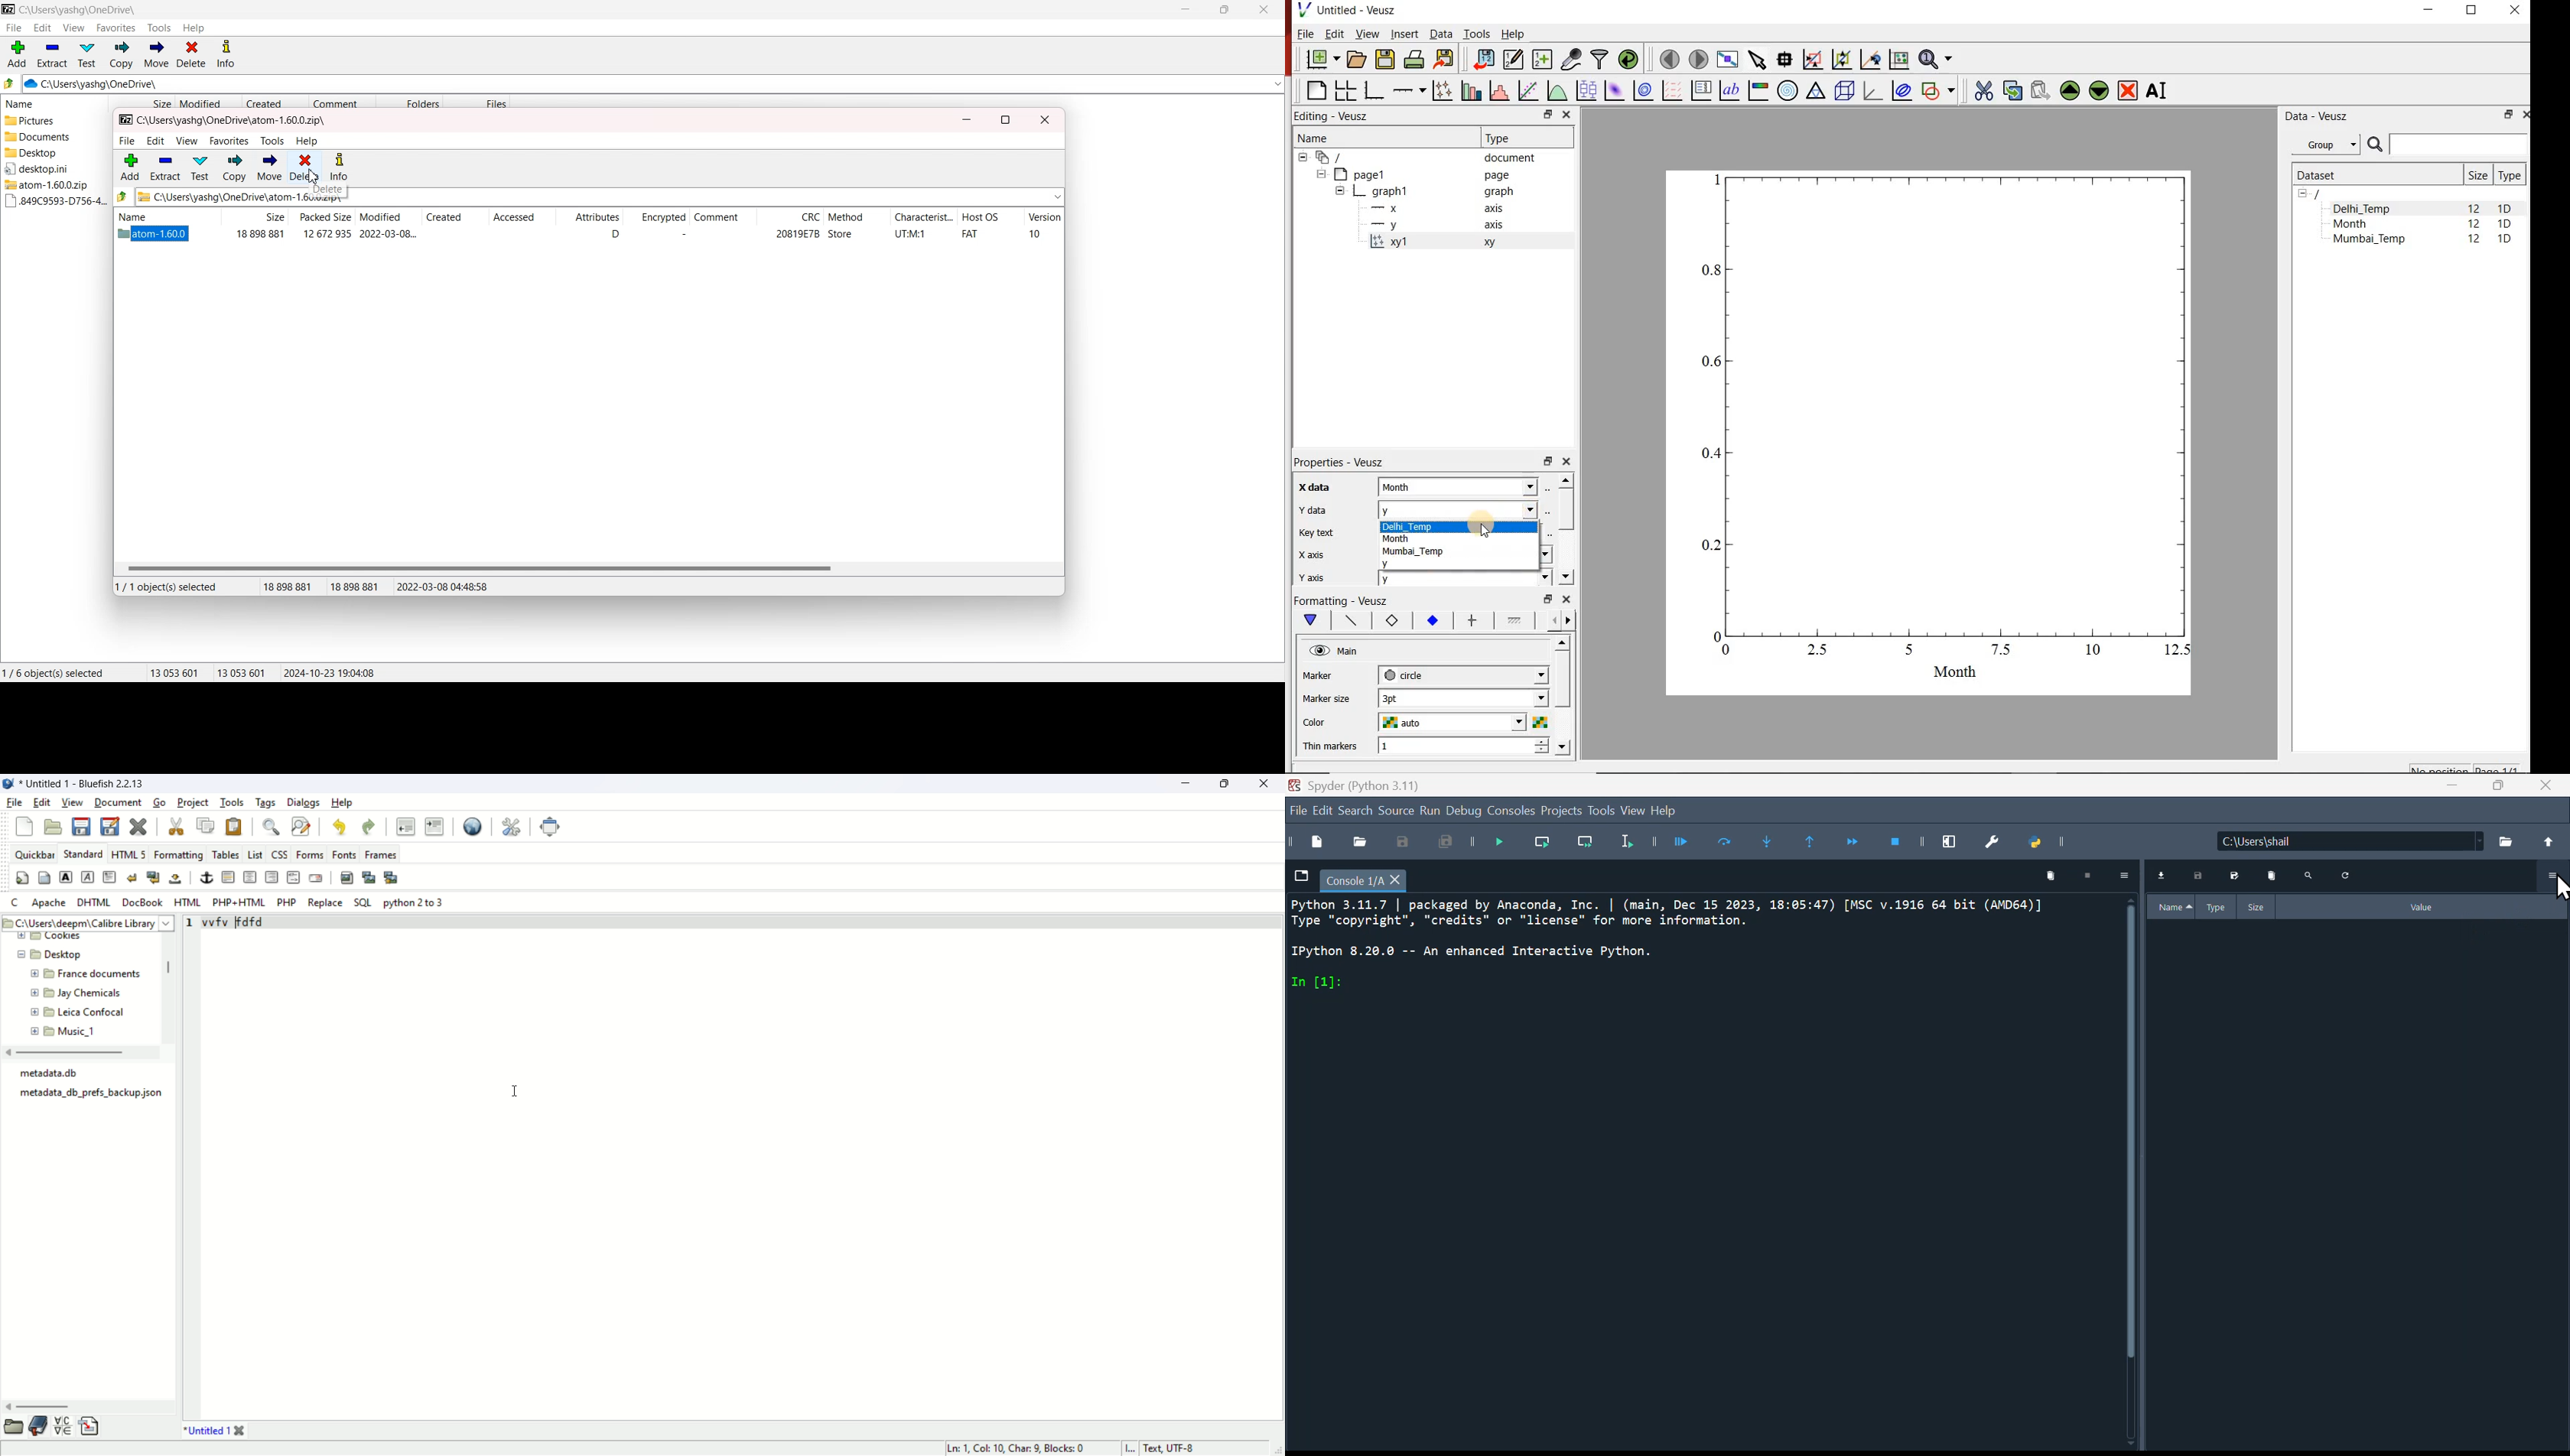  Describe the element at coordinates (25, 826) in the screenshot. I see `new file` at that location.